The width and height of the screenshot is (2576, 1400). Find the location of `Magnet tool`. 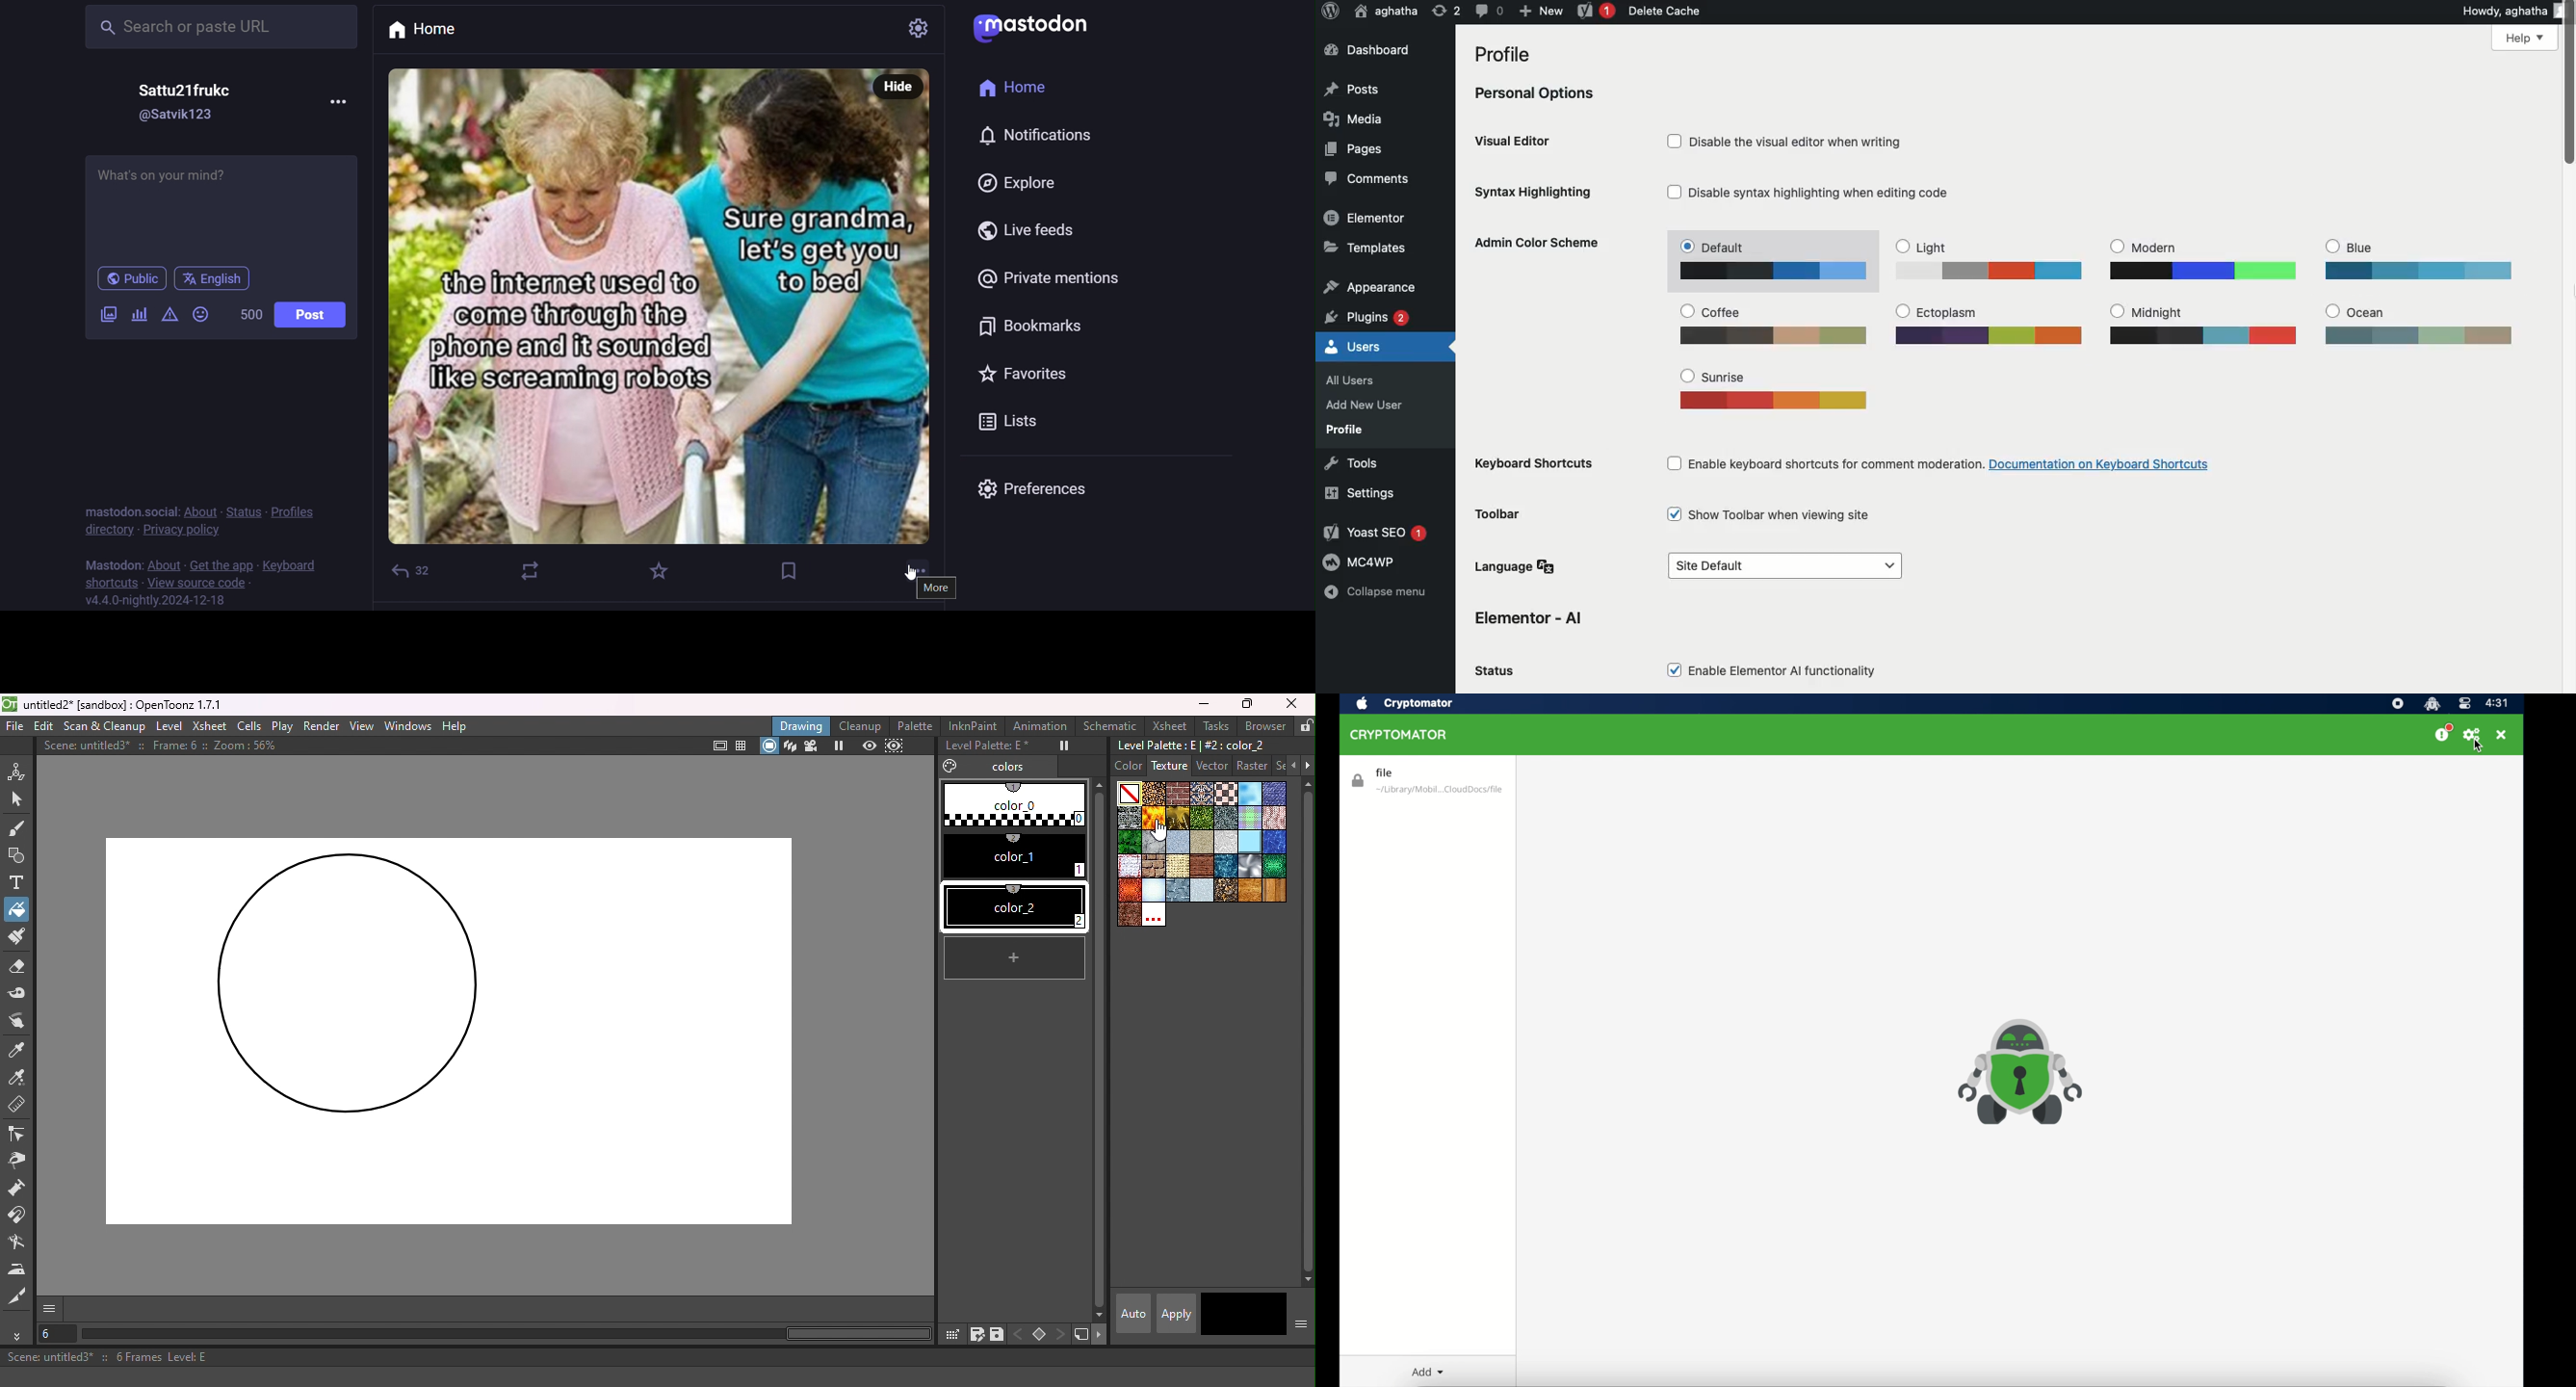

Magnet tool is located at coordinates (17, 1217).